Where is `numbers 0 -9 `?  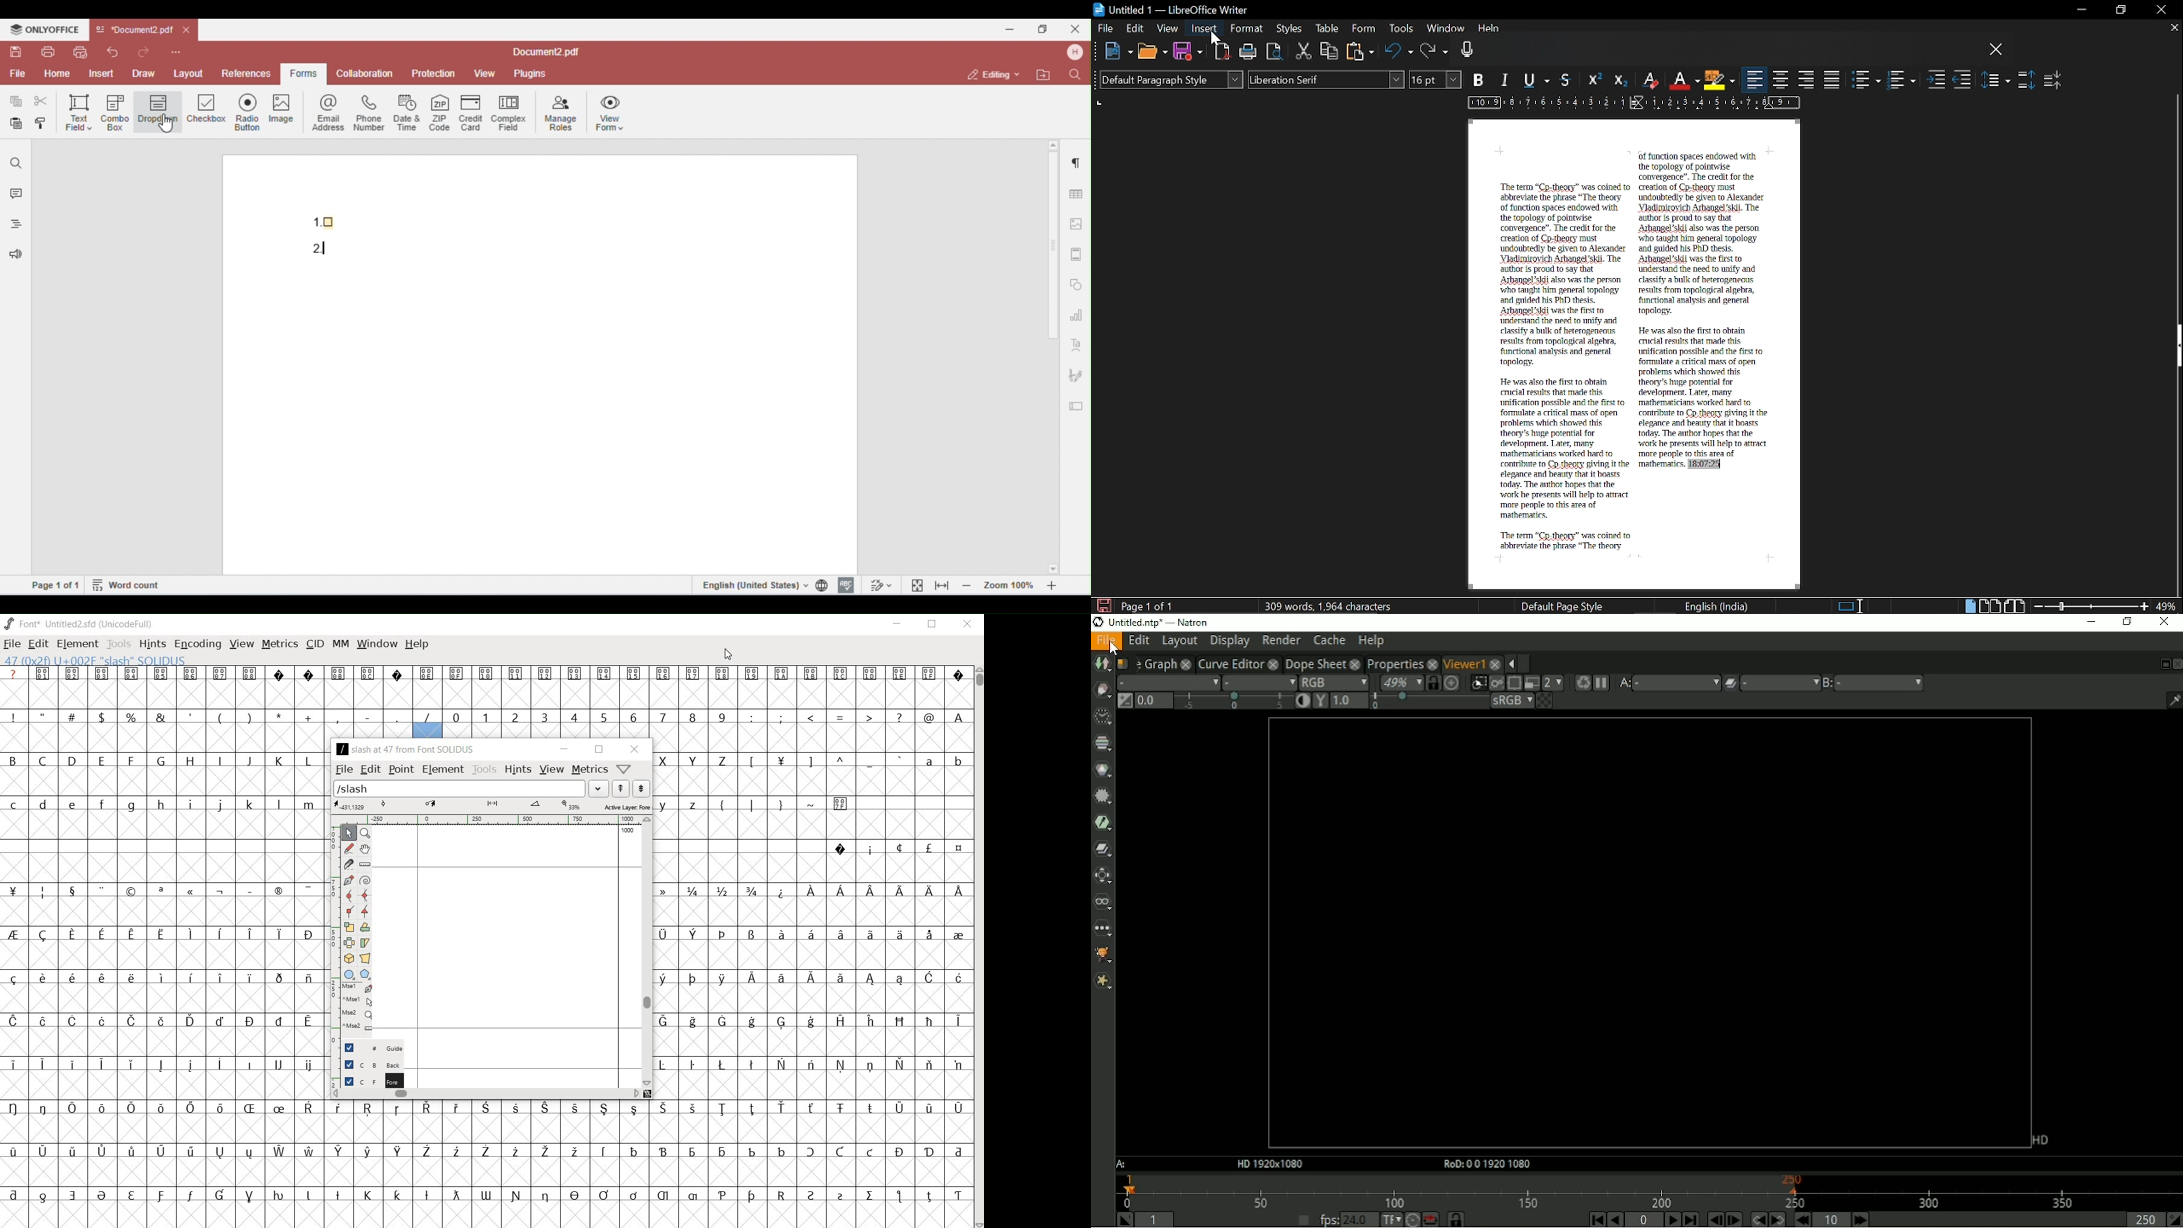
numbers 0 -9  is located at coordinates (592, 716).